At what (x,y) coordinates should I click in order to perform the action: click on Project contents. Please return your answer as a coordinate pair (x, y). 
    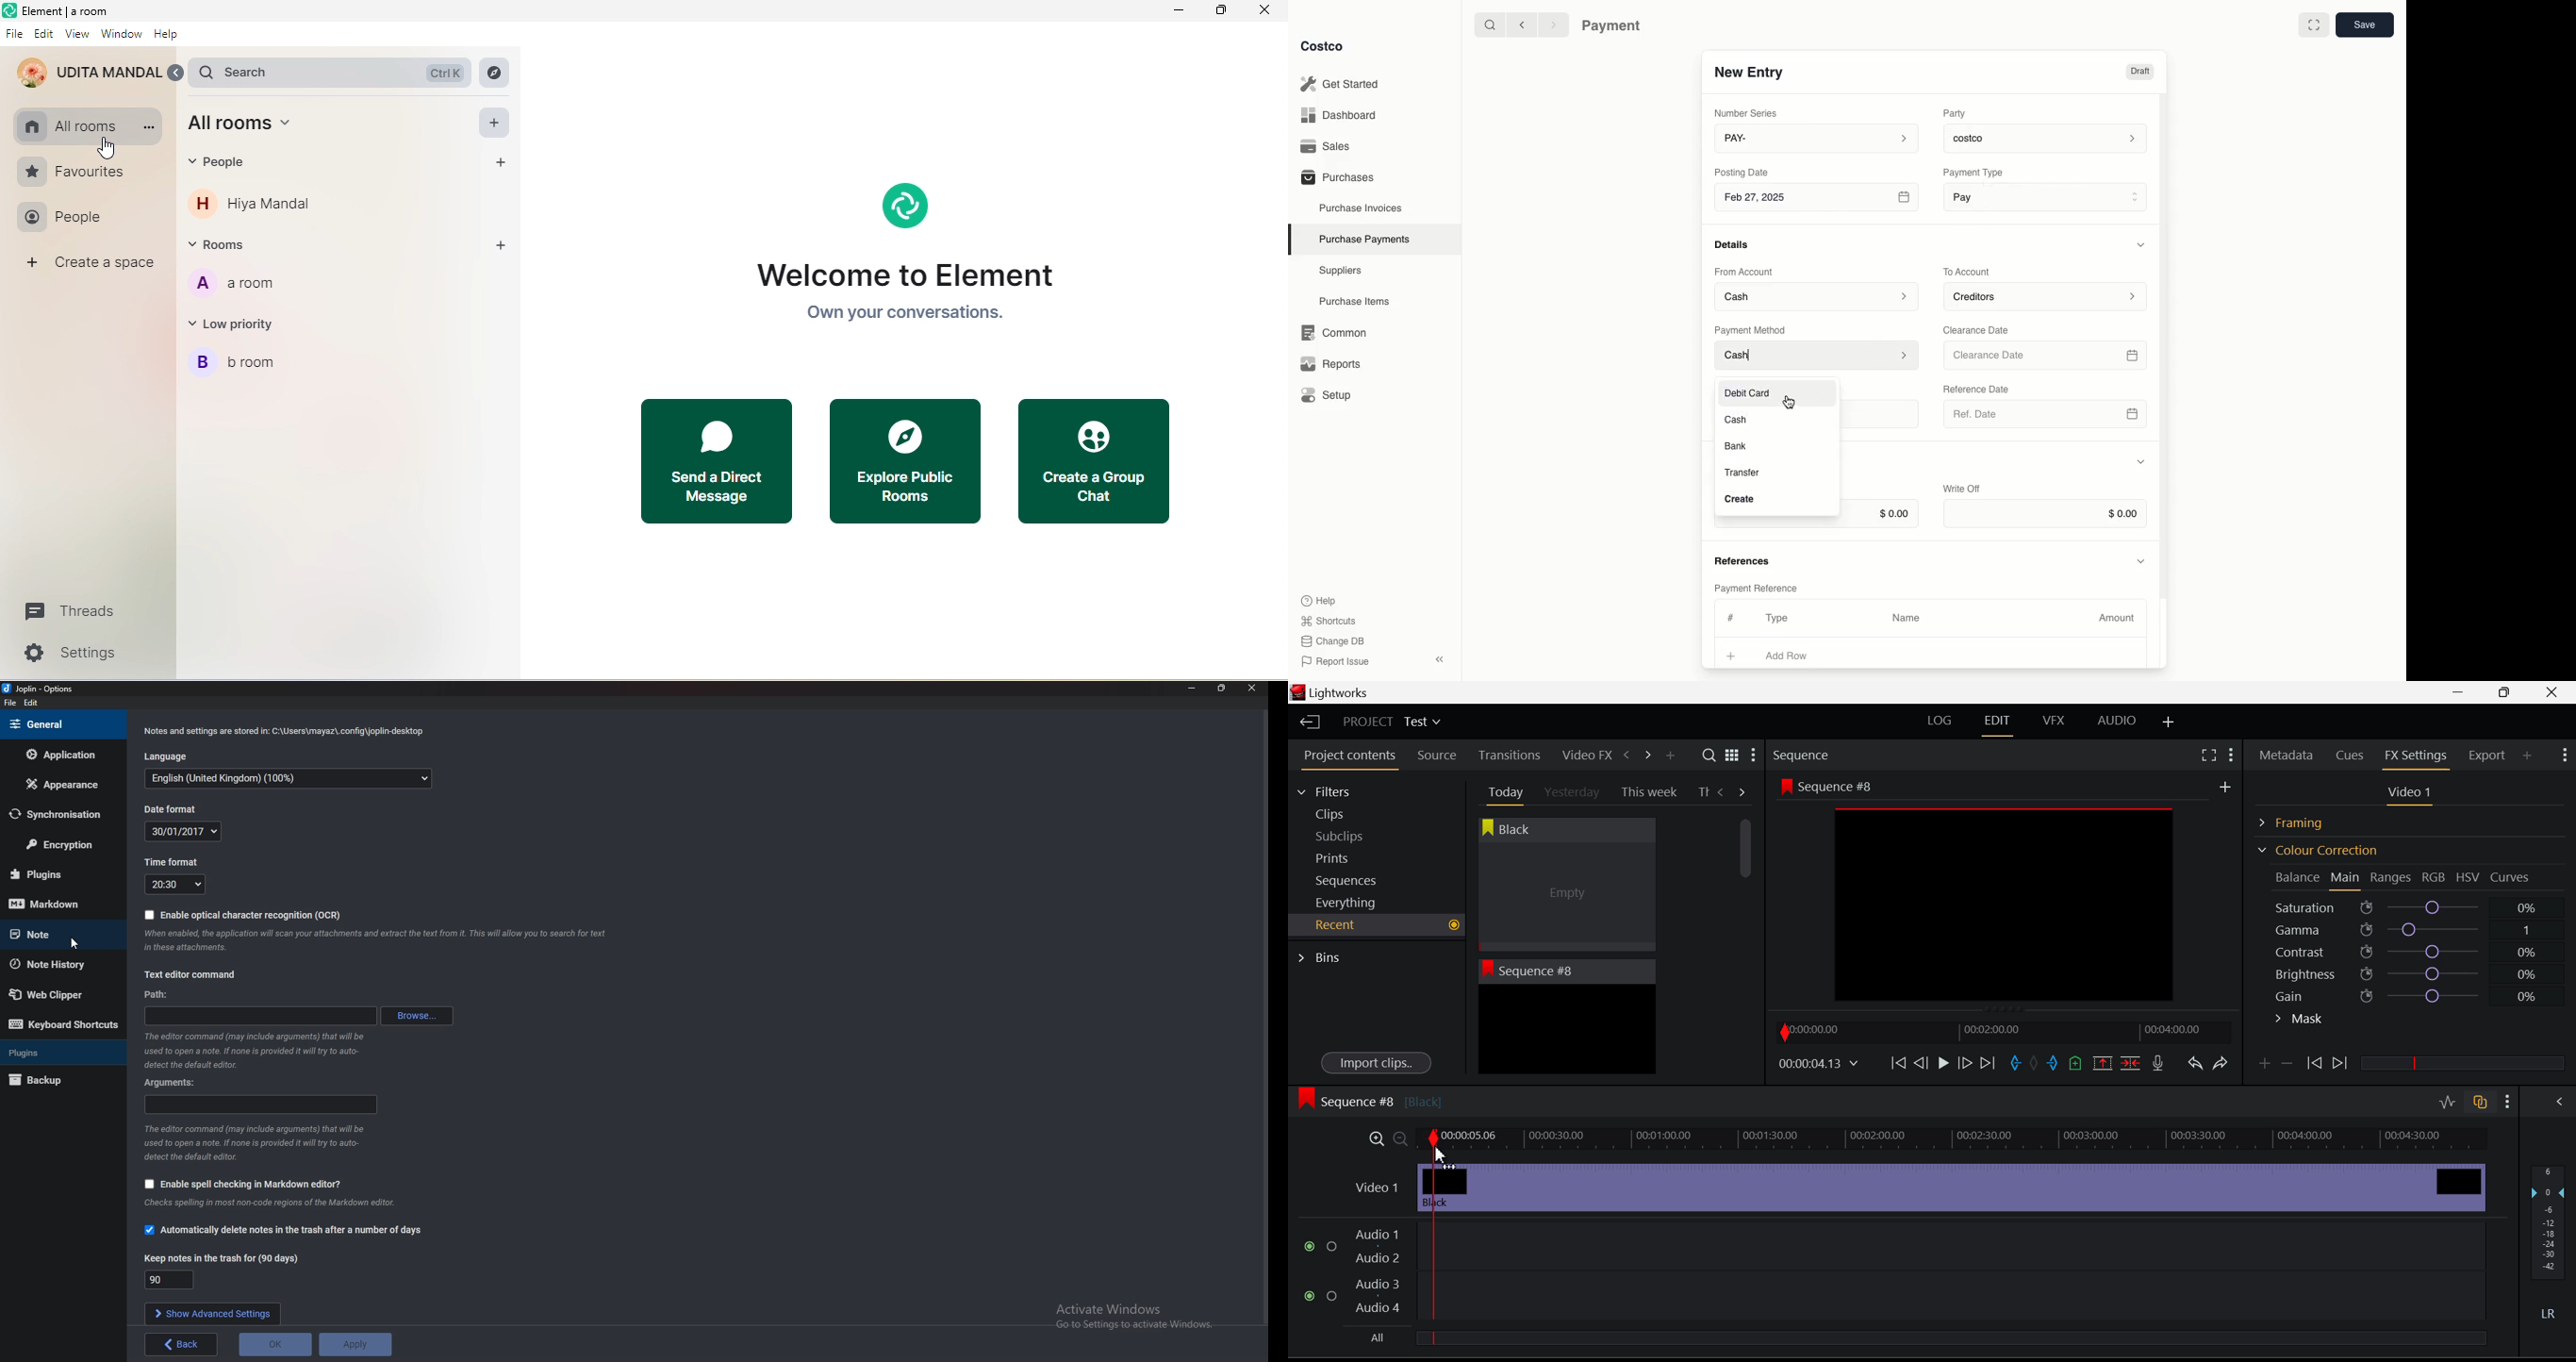
    Looking at the image, I should click on (1349, 758).